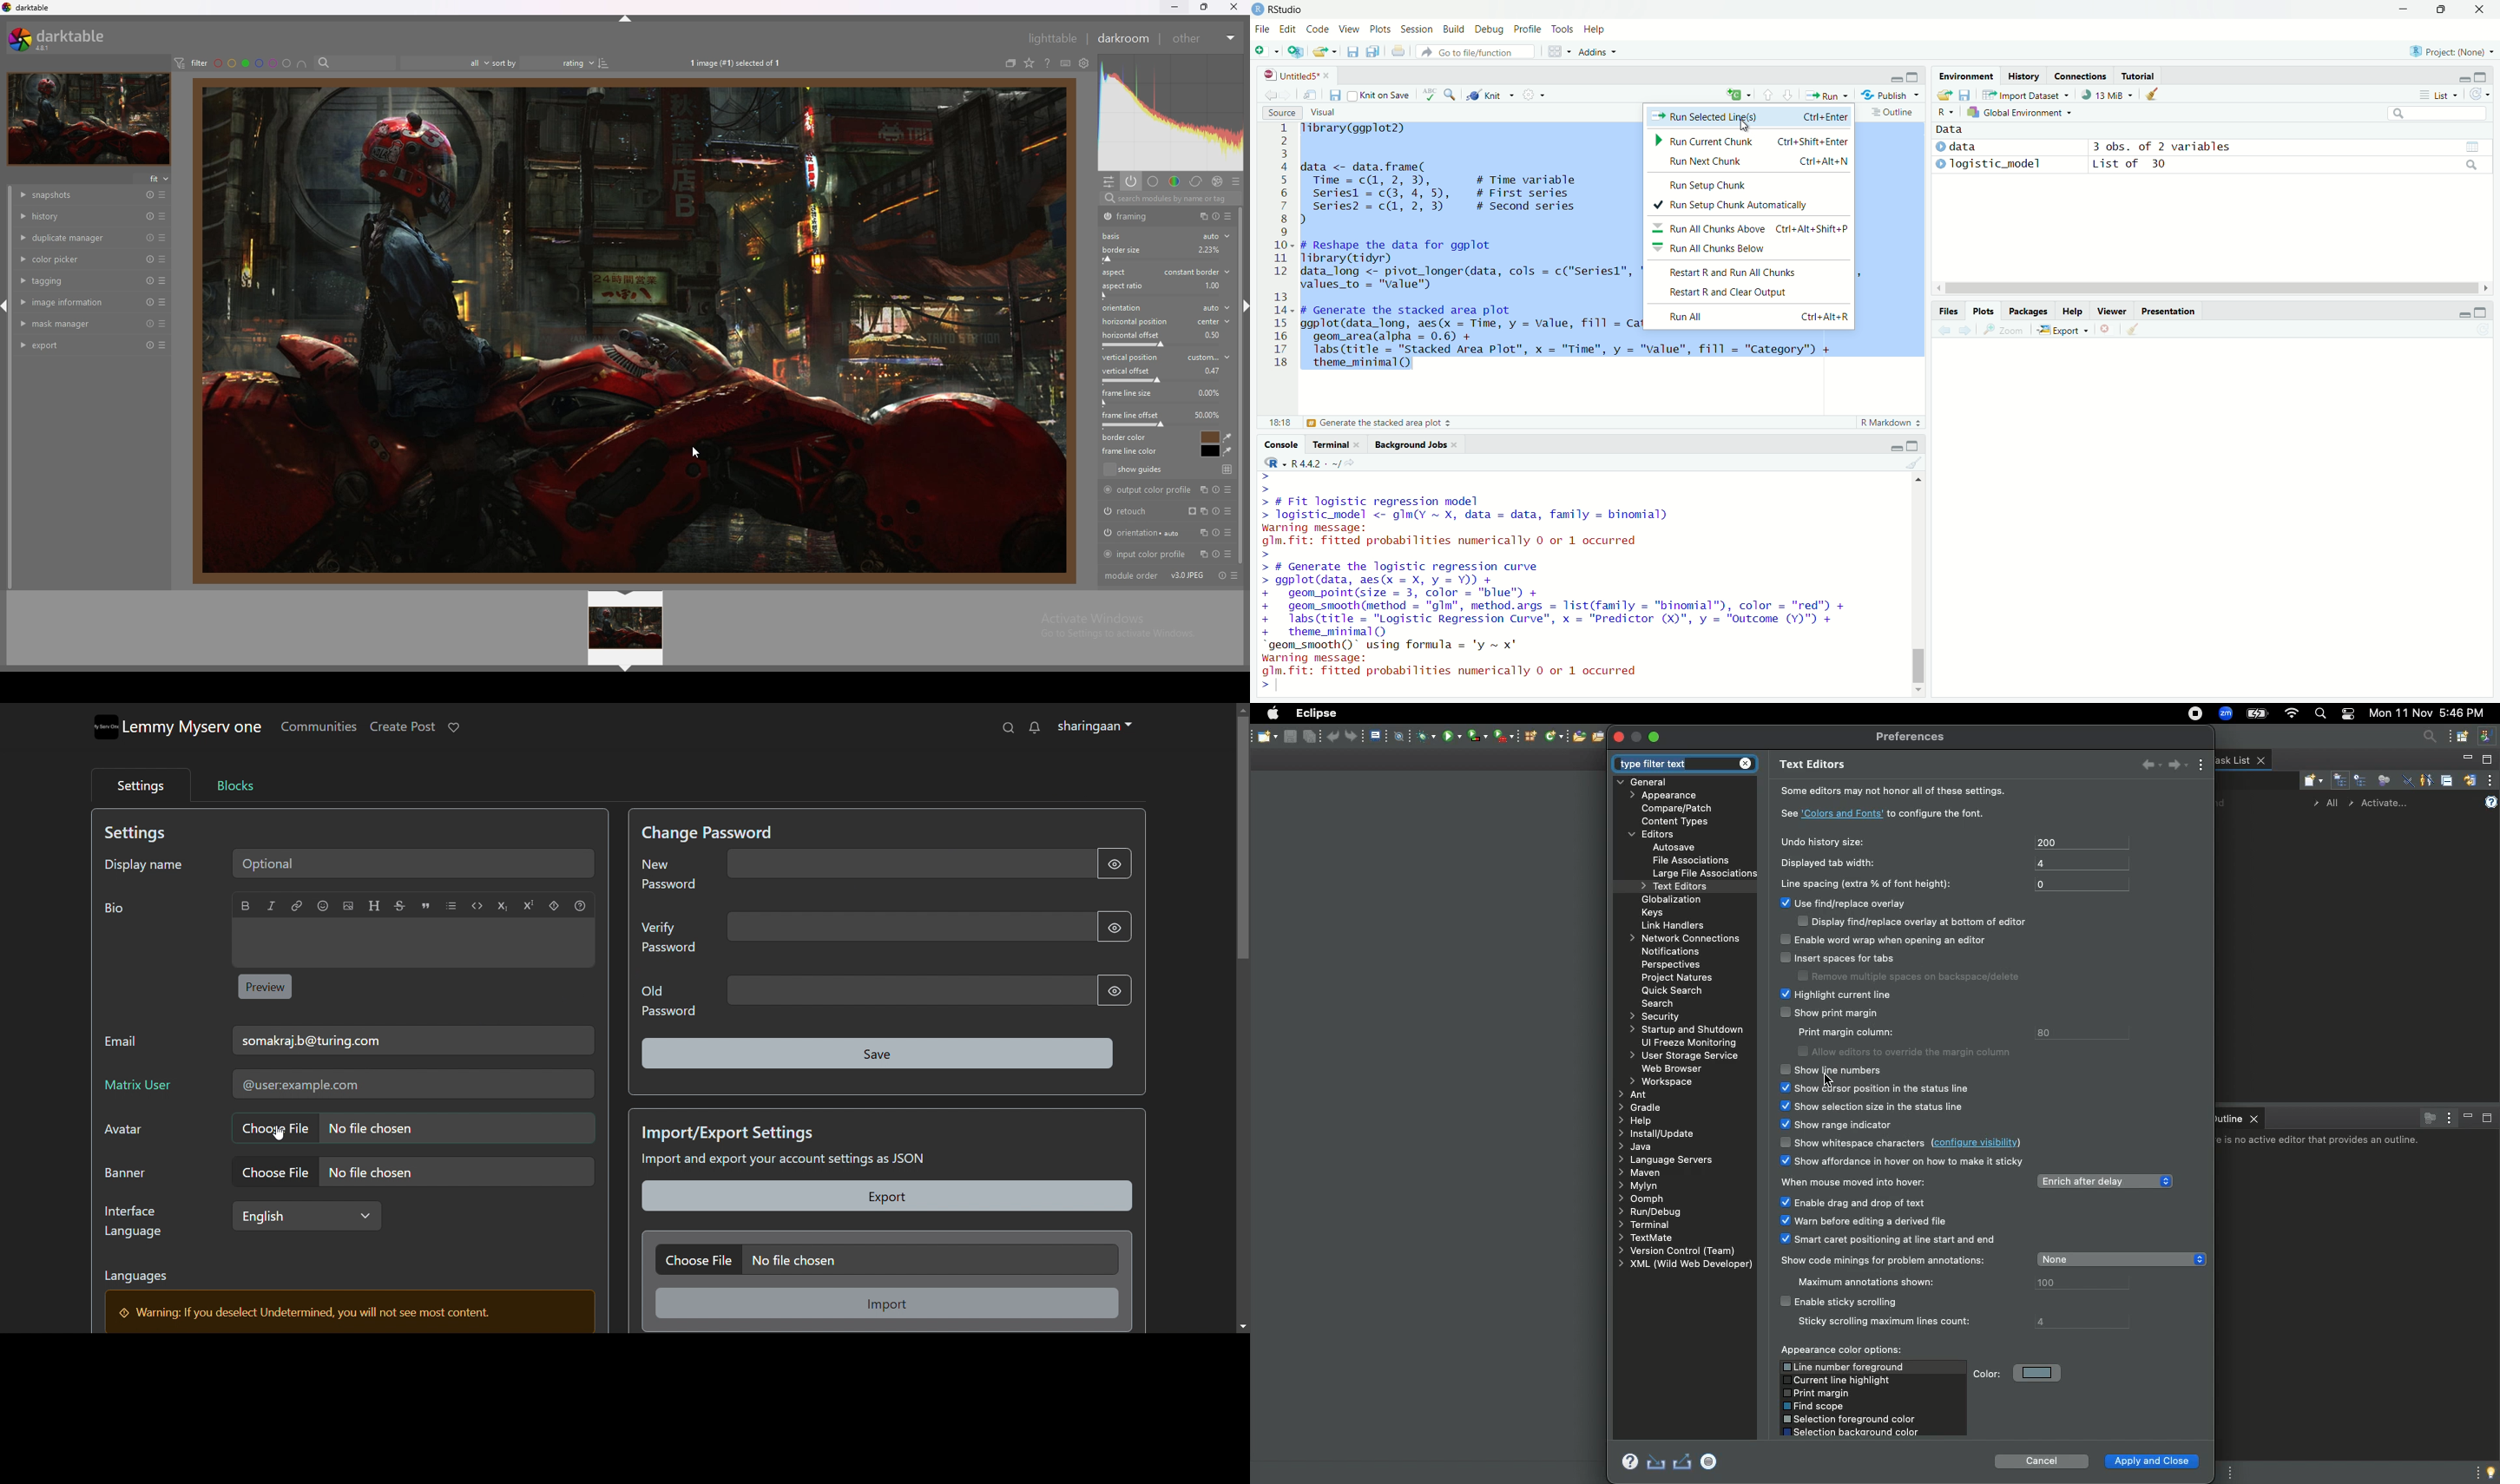 The height and width of the screenshot is (1484, 2520). What do you see at coordinates (78, 323) in the screenshot?
I see `mask manager` at bounding box center [78, 323].